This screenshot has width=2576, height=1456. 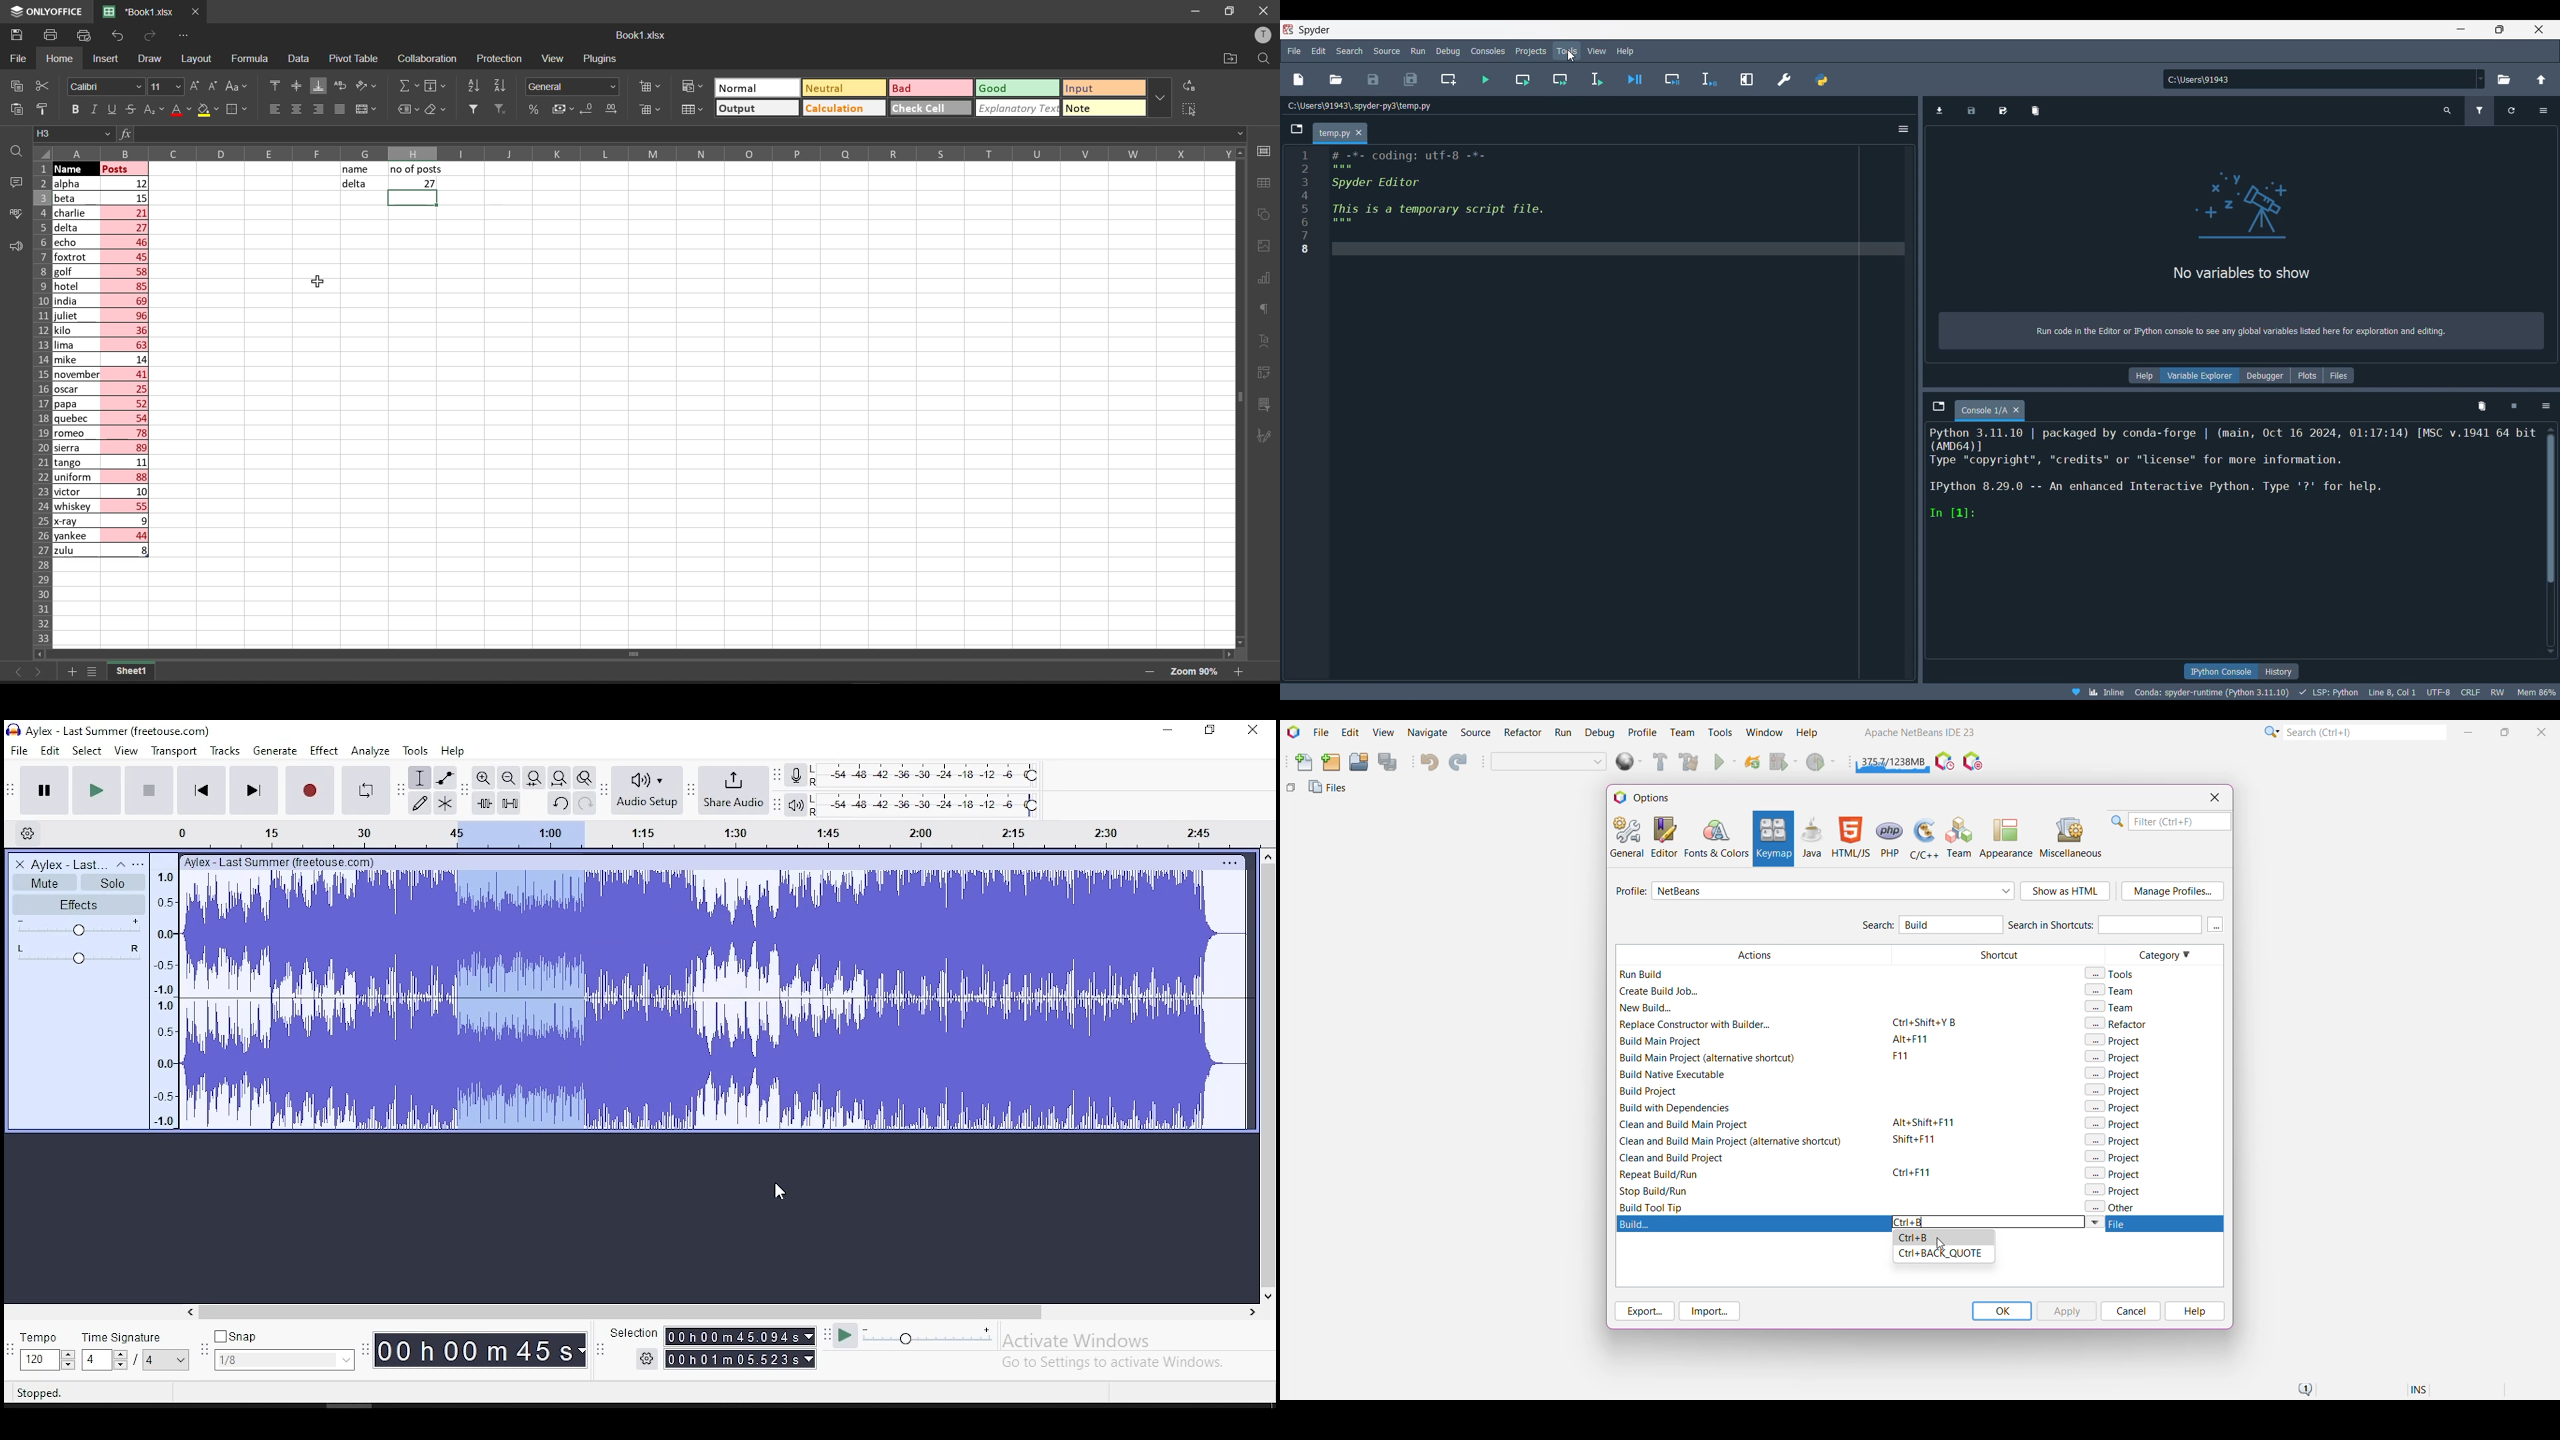 I want to click on minimize, so click(x=1168, y=730).